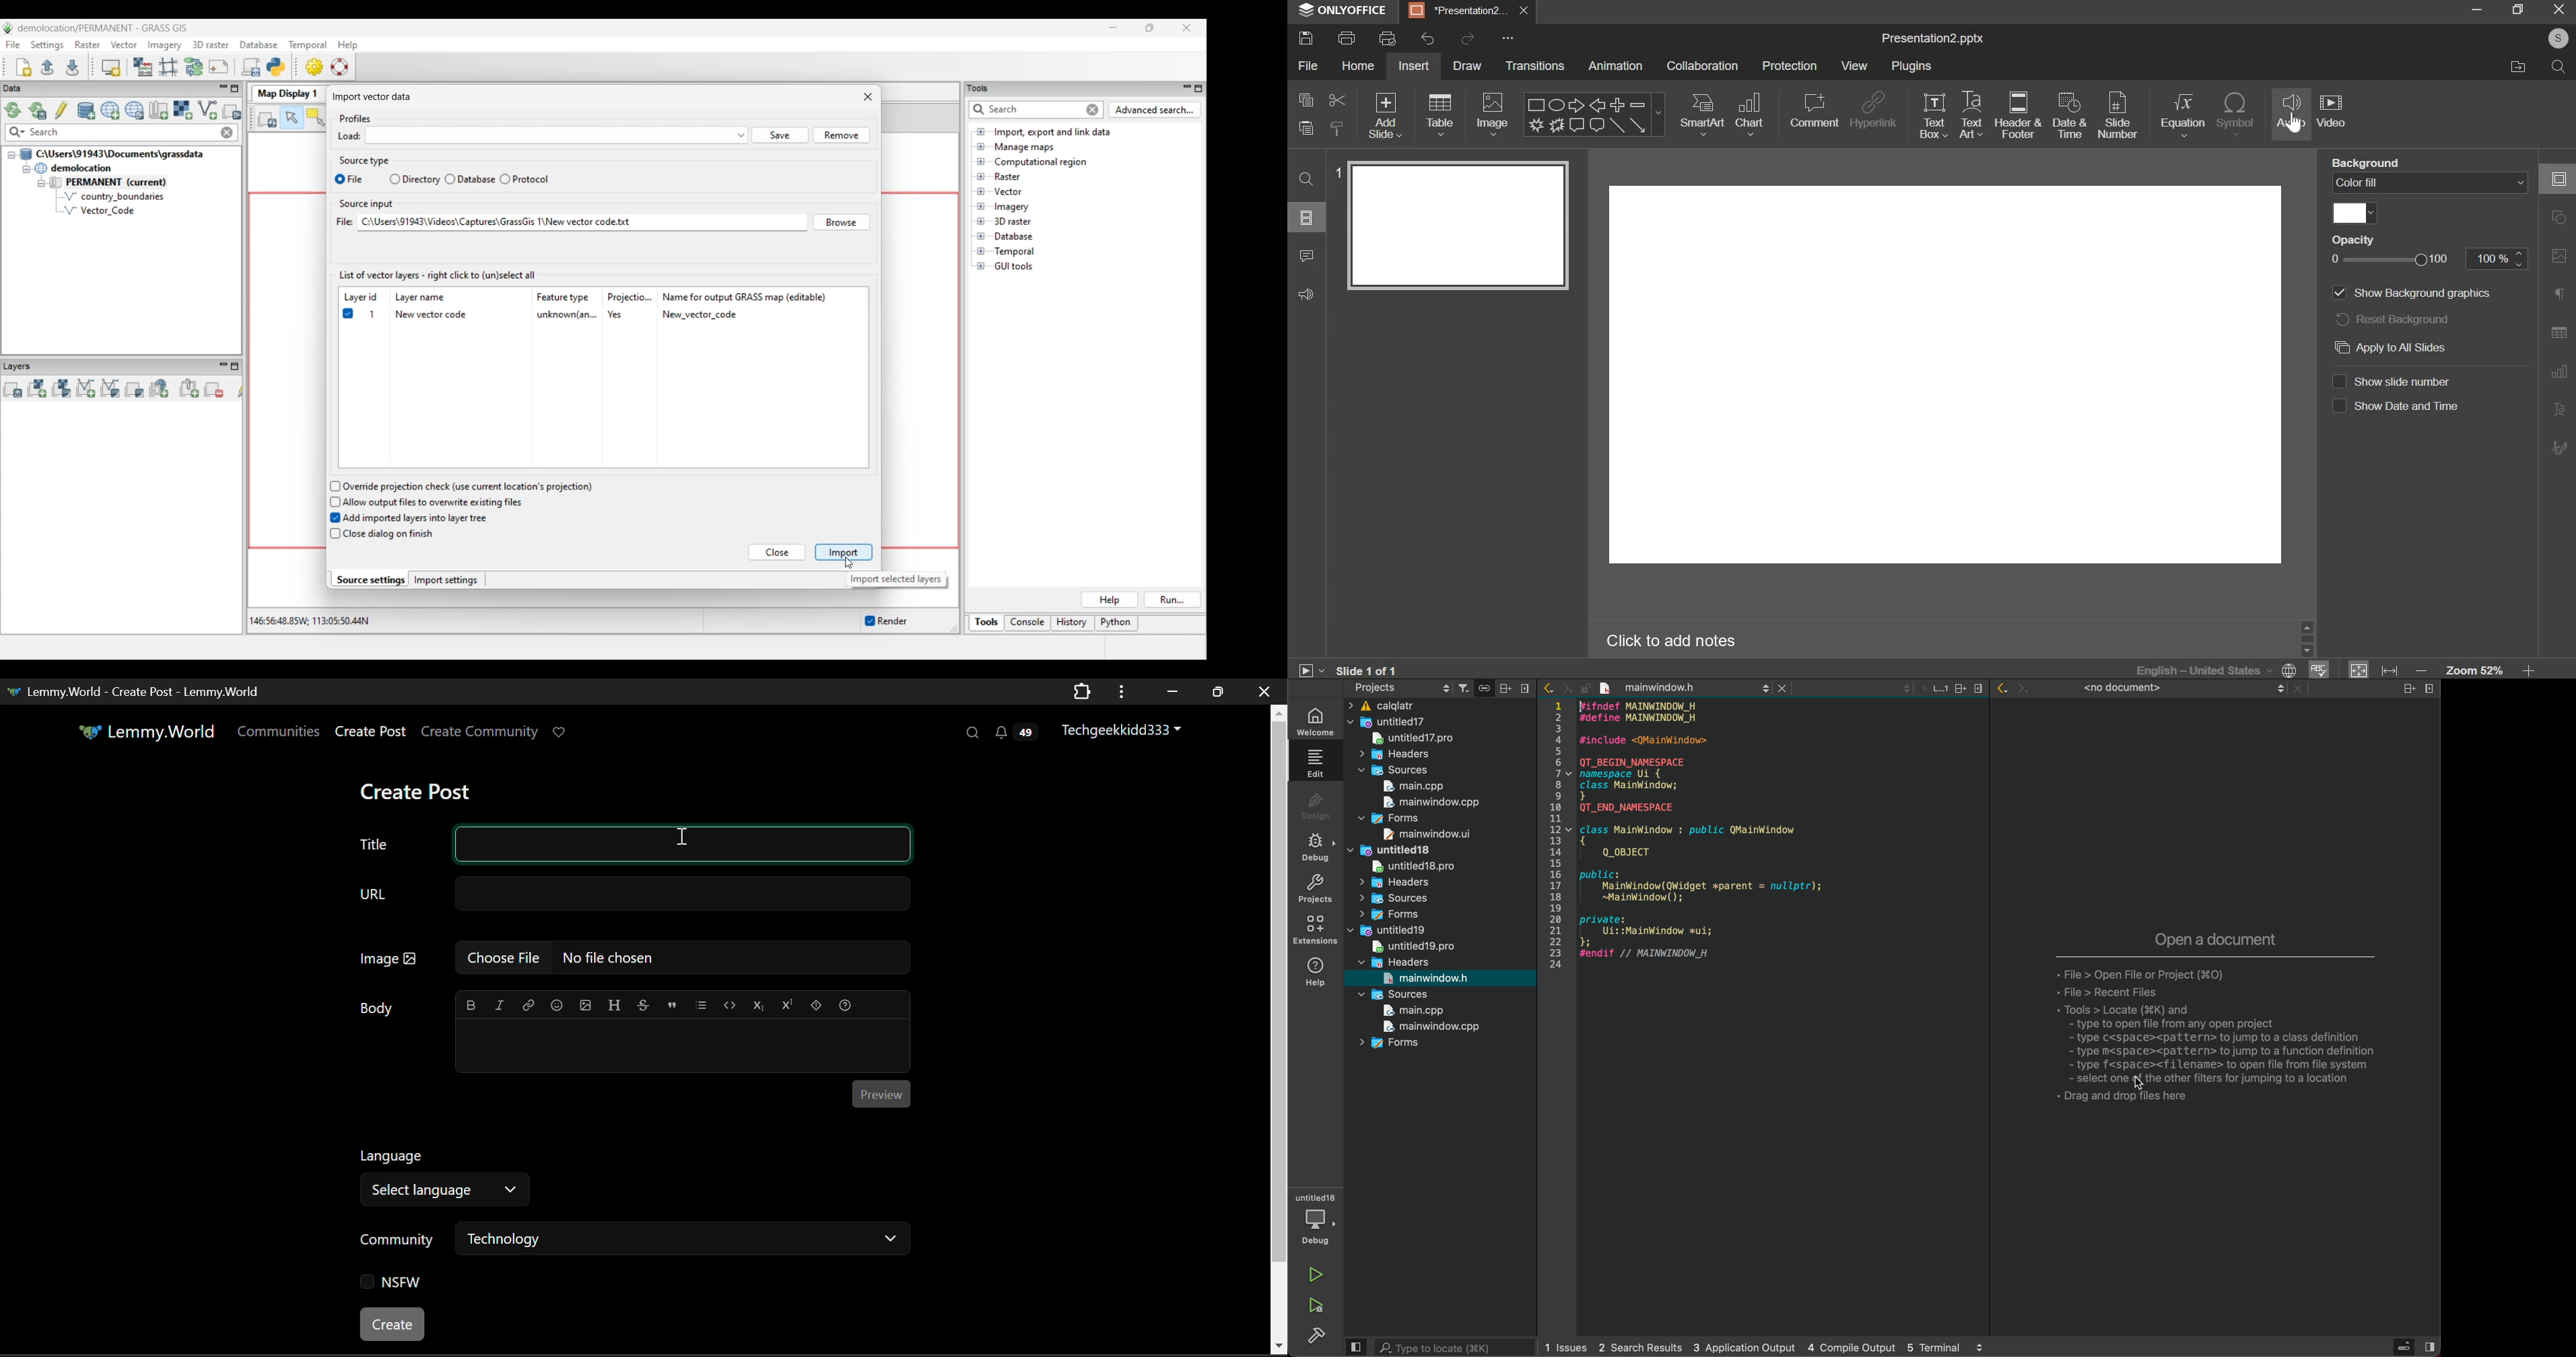  I want to click on untitled19pro, so click(1410, 946).